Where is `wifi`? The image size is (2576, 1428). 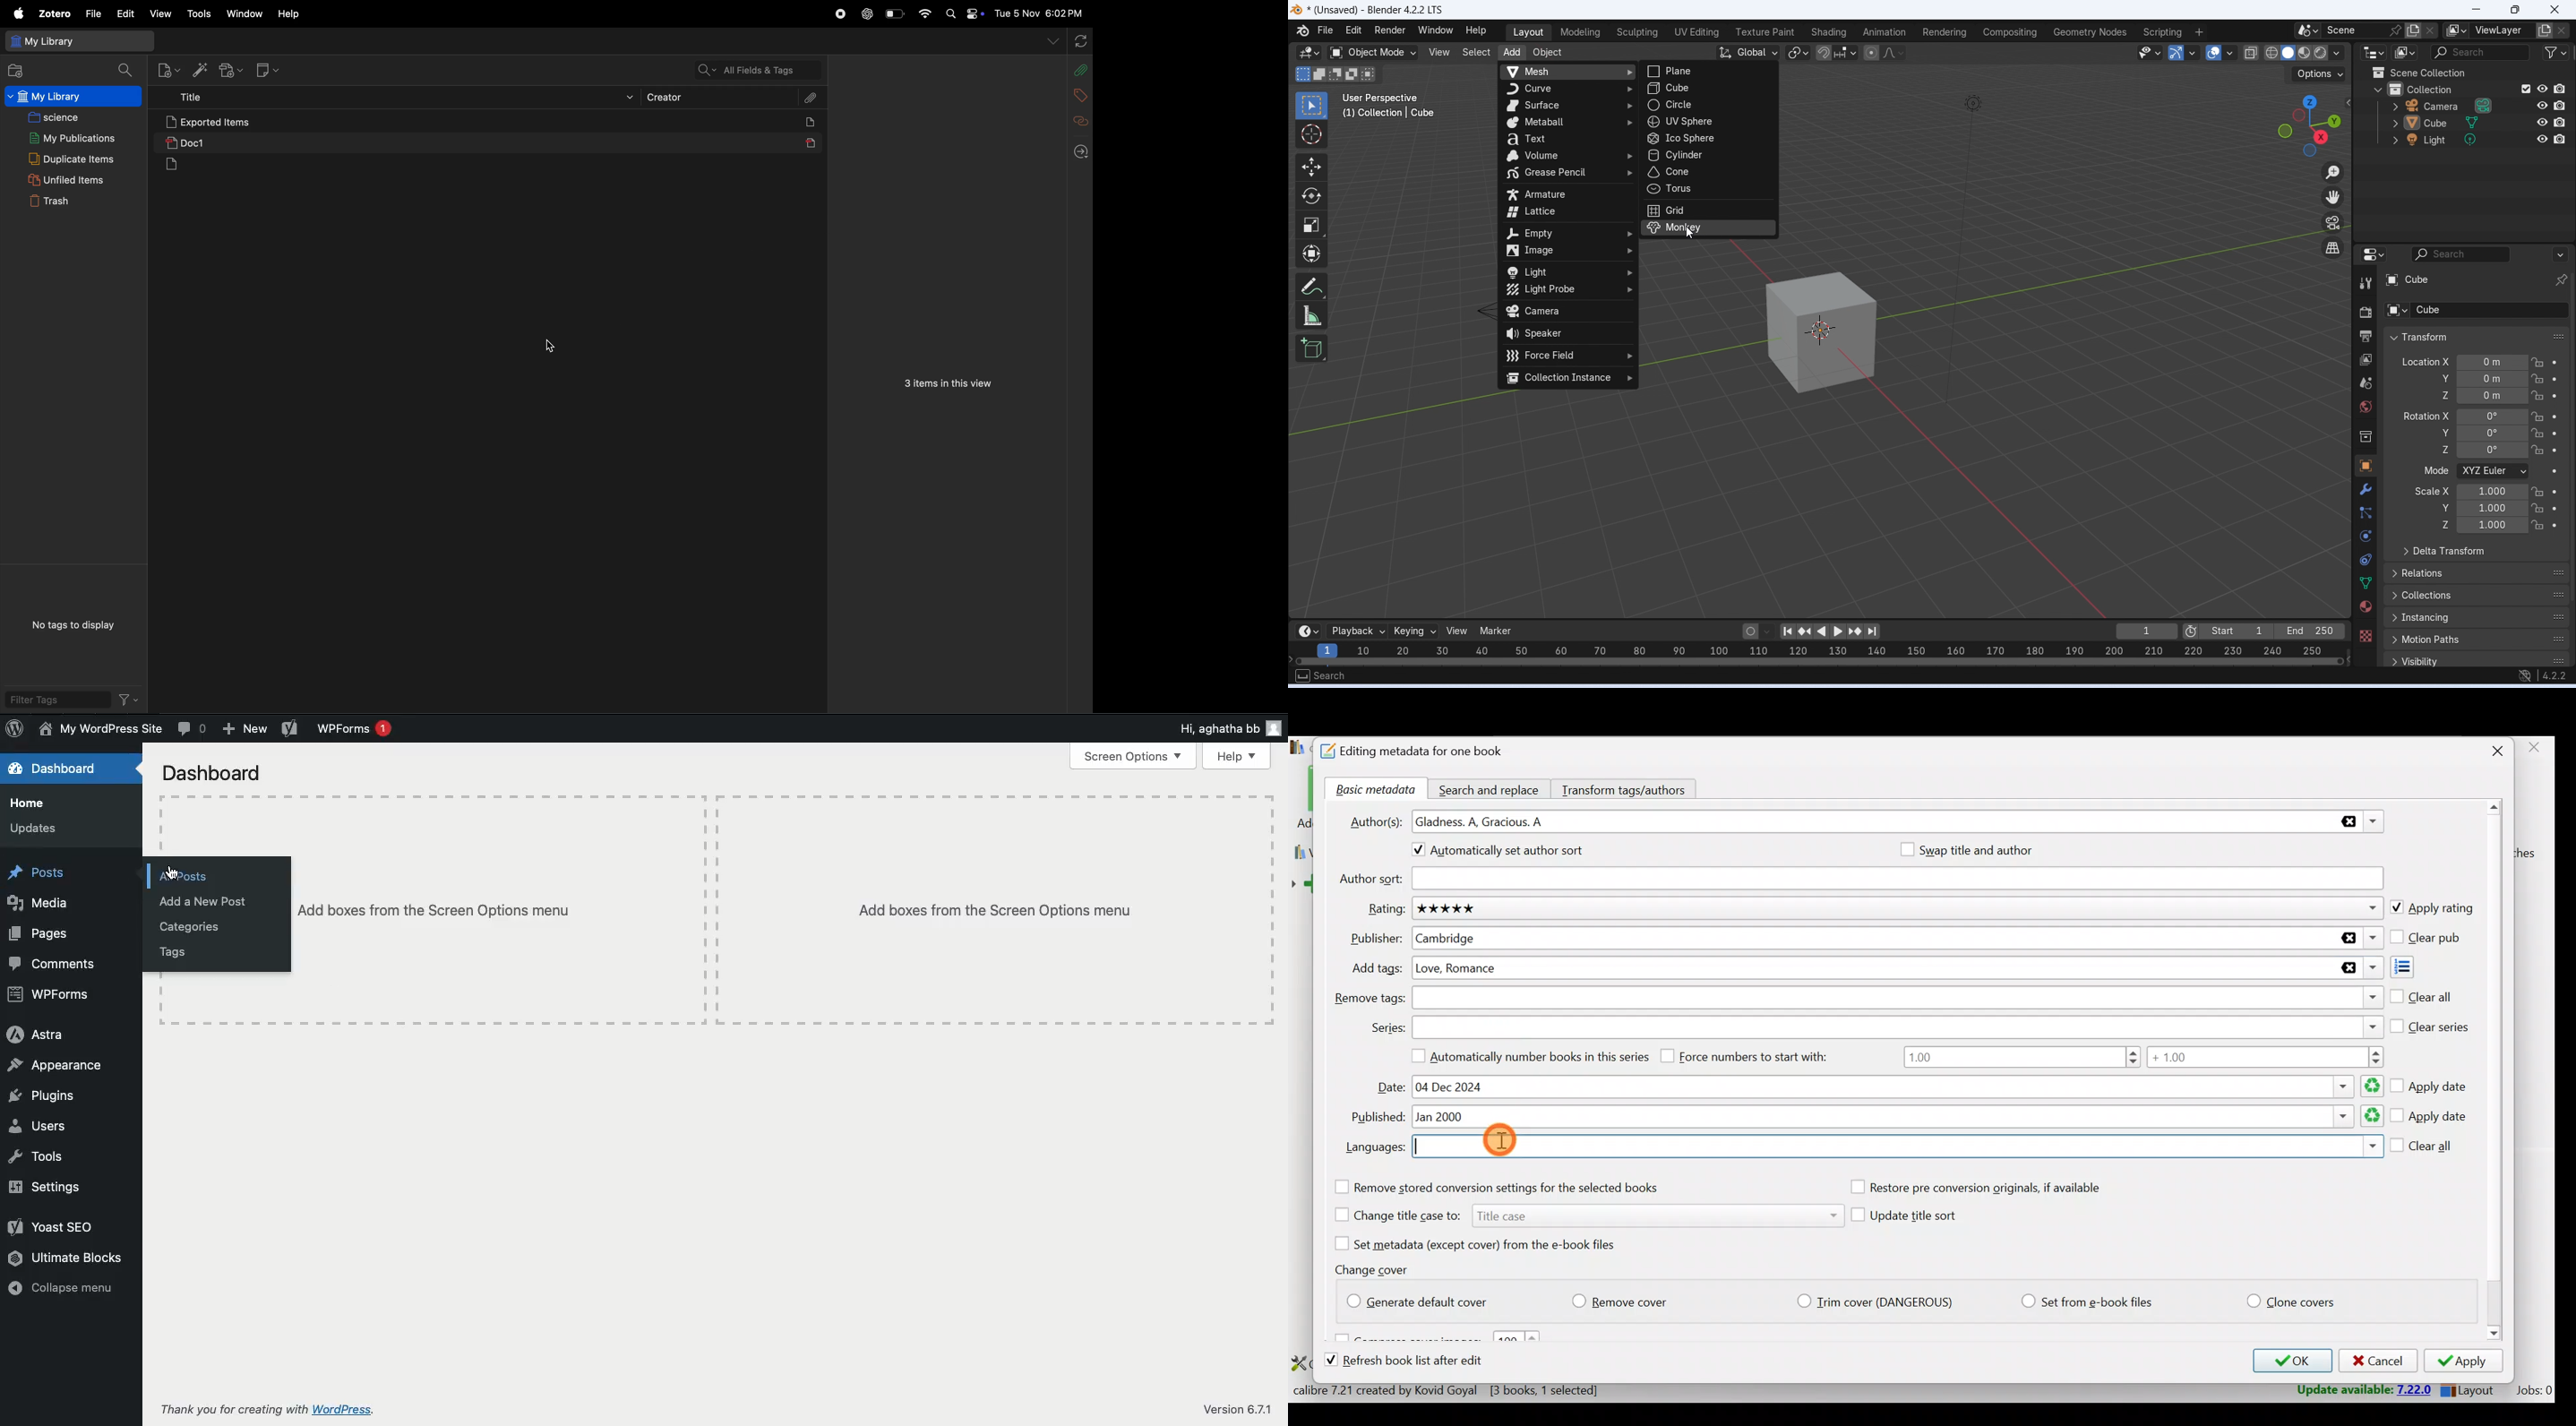
wifi is located at coordinates (924, 13).